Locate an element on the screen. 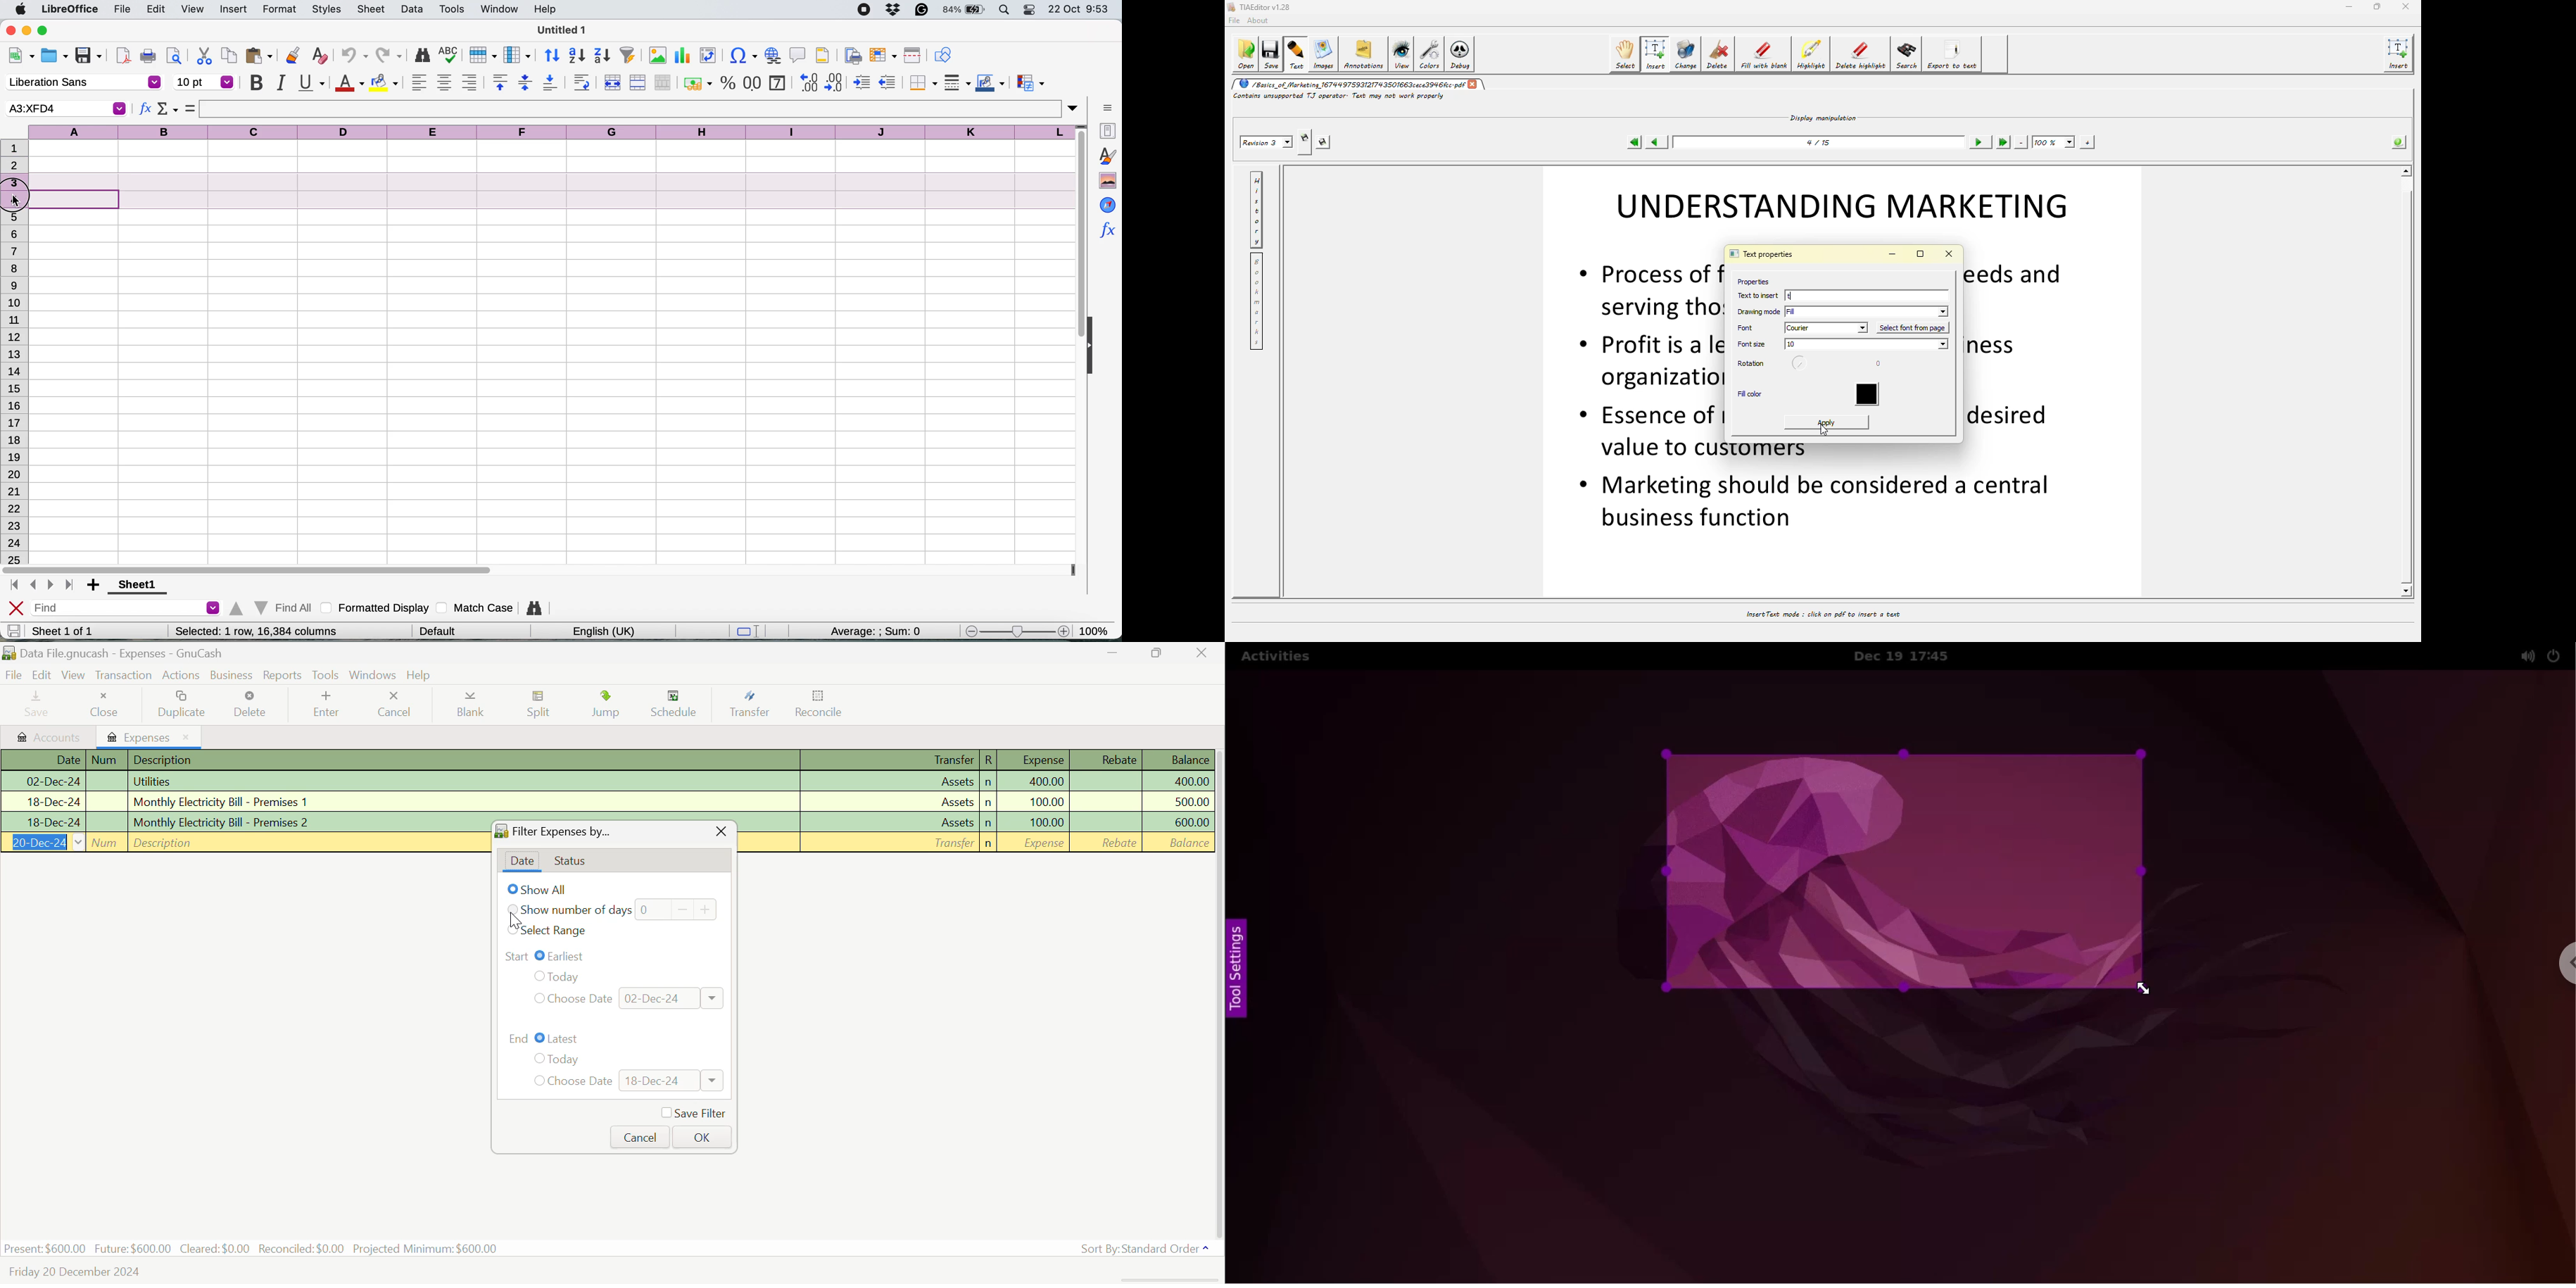  zoom in is located at coordinates (2087, 141).